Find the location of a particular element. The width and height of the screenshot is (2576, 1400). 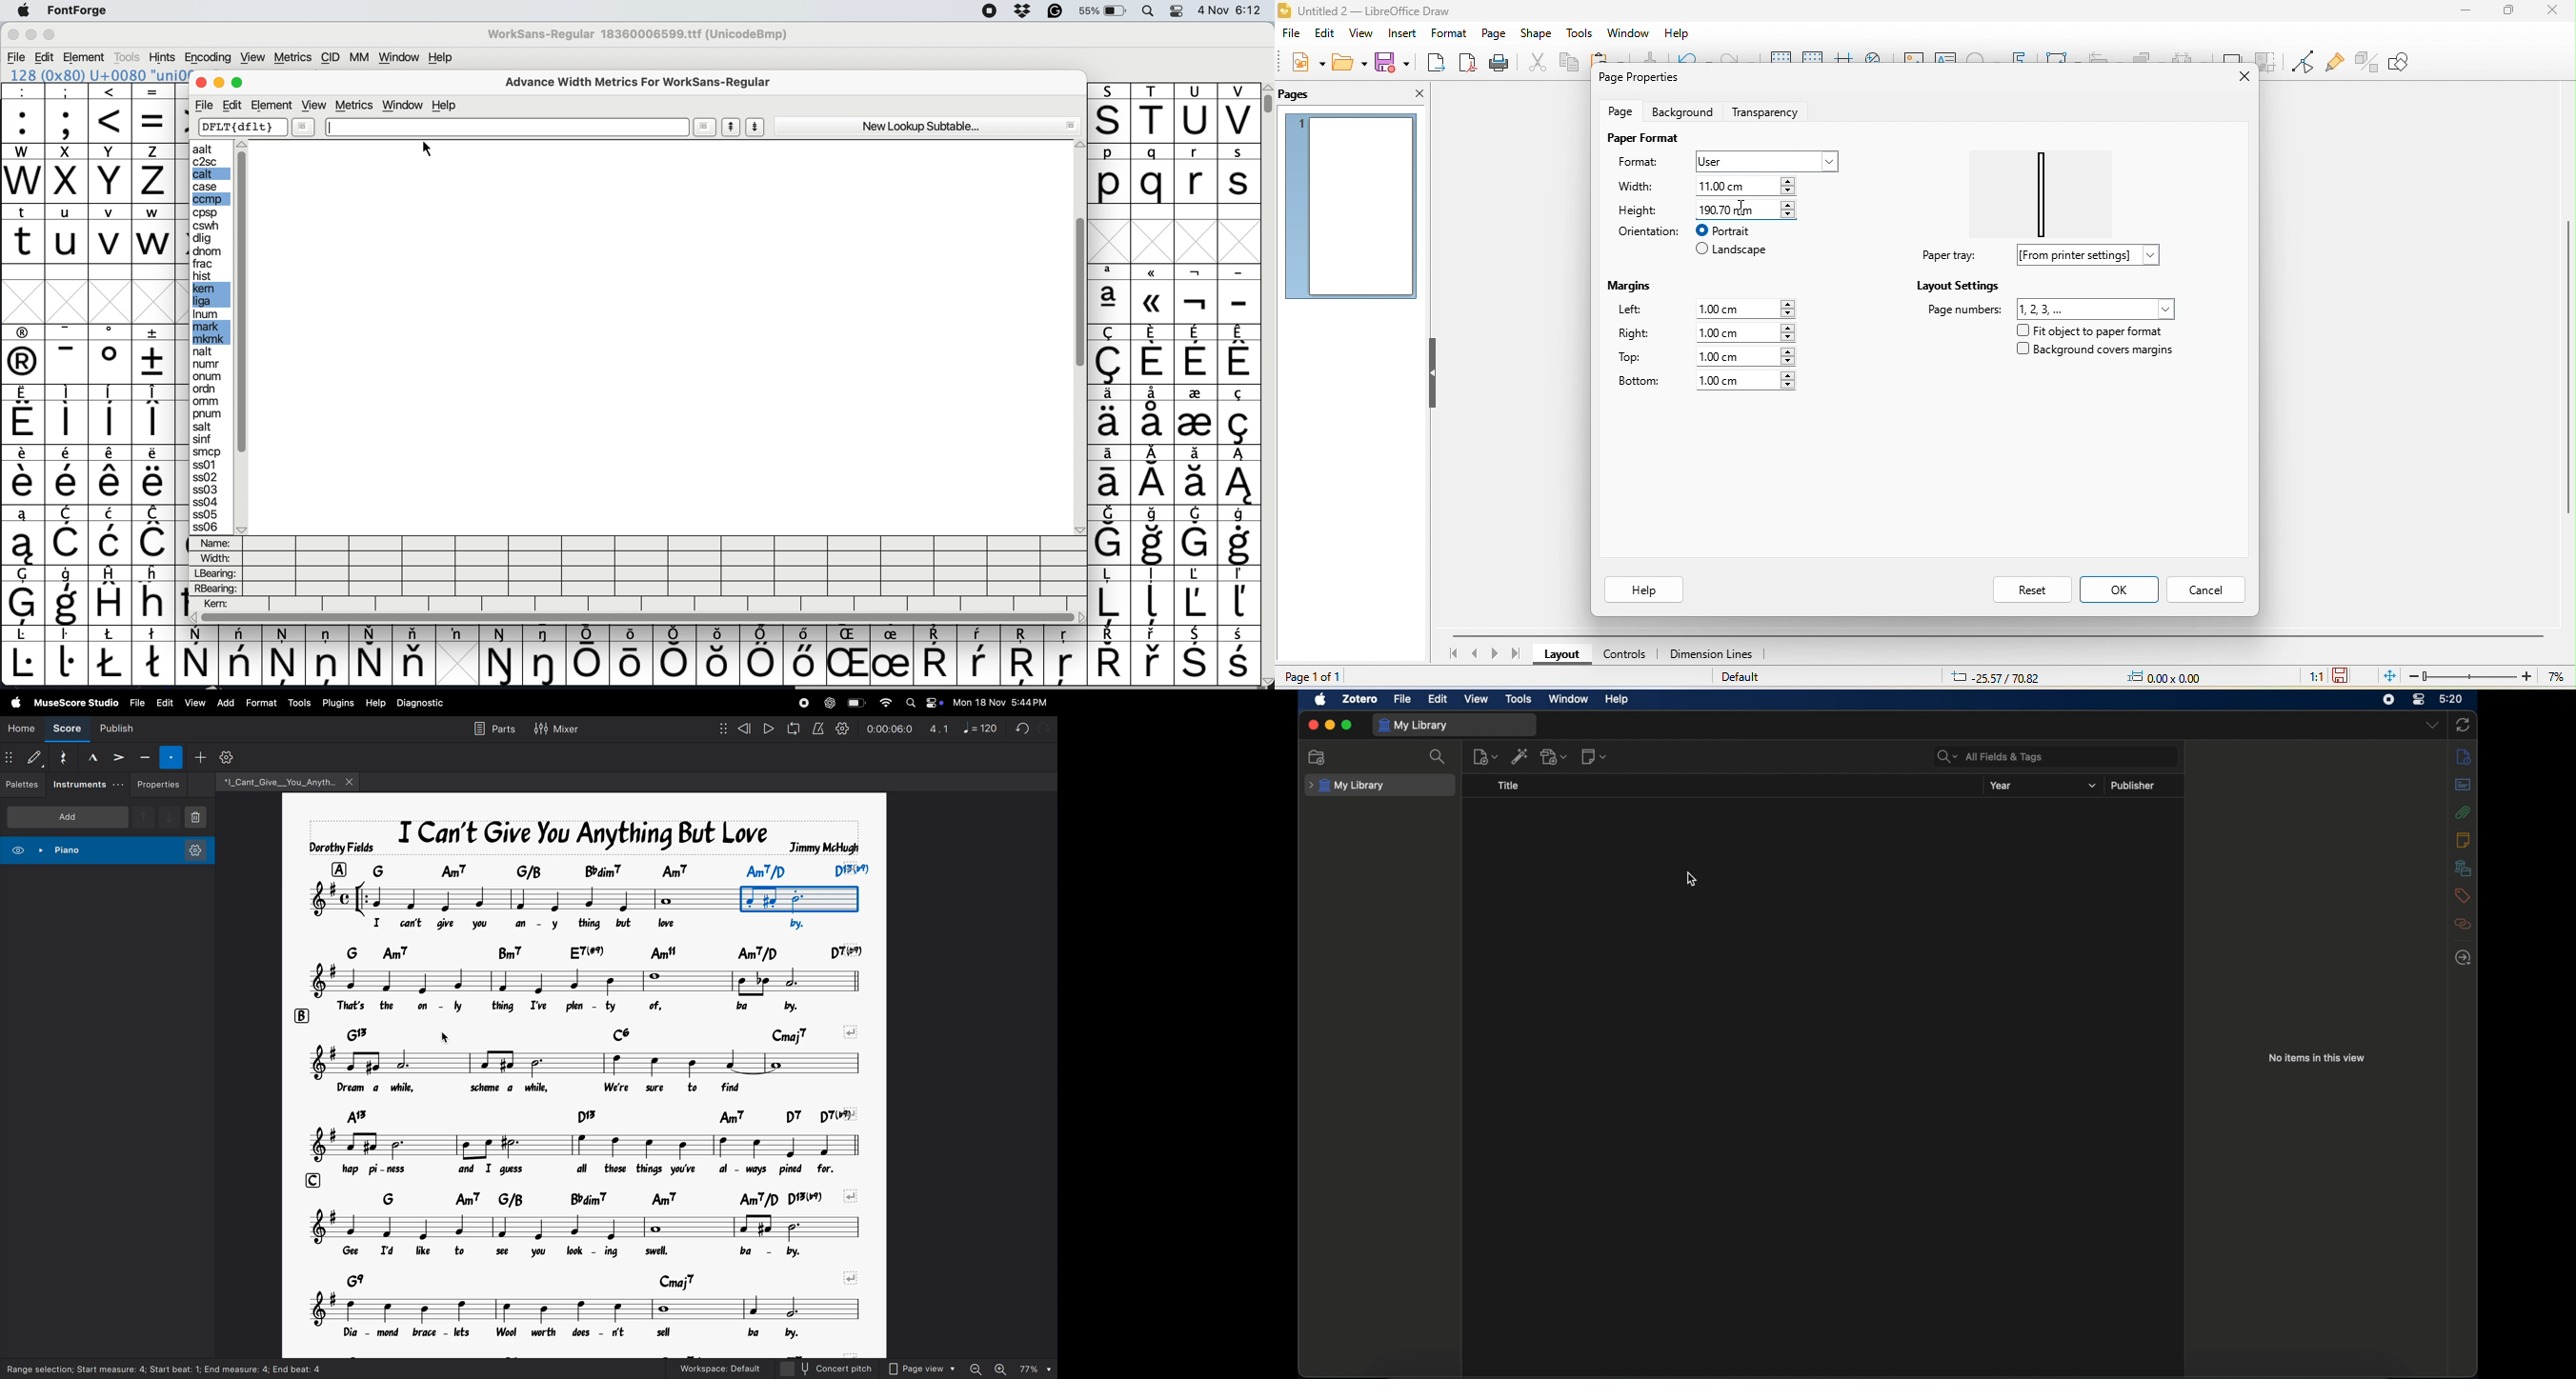

layout settings is located at coordinates (1959, 285).